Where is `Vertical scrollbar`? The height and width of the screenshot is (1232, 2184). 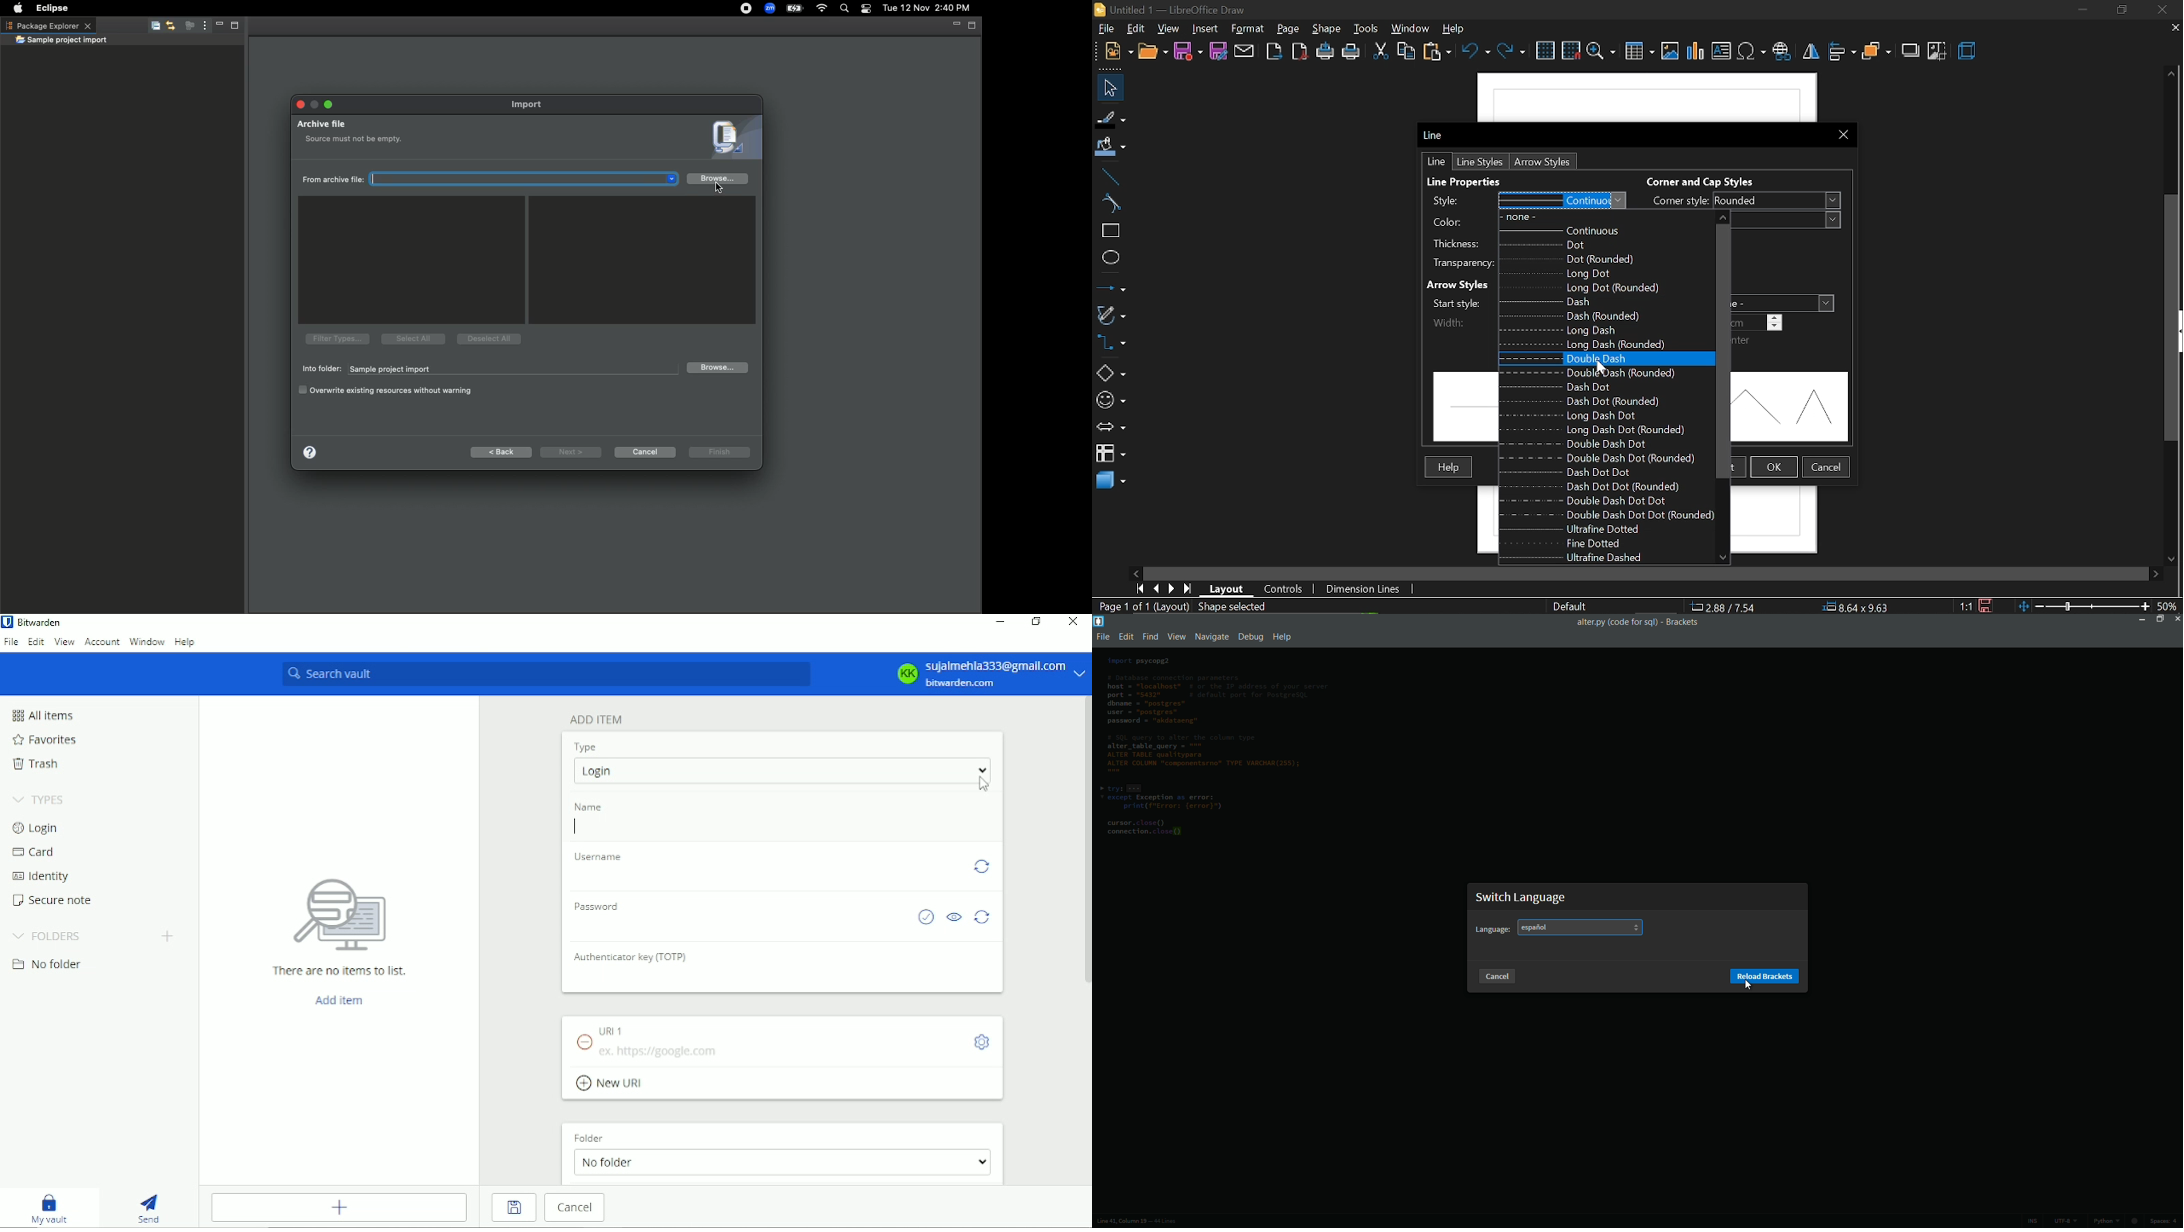 Vertical scrollbar is located at coordinates (1085, 845).